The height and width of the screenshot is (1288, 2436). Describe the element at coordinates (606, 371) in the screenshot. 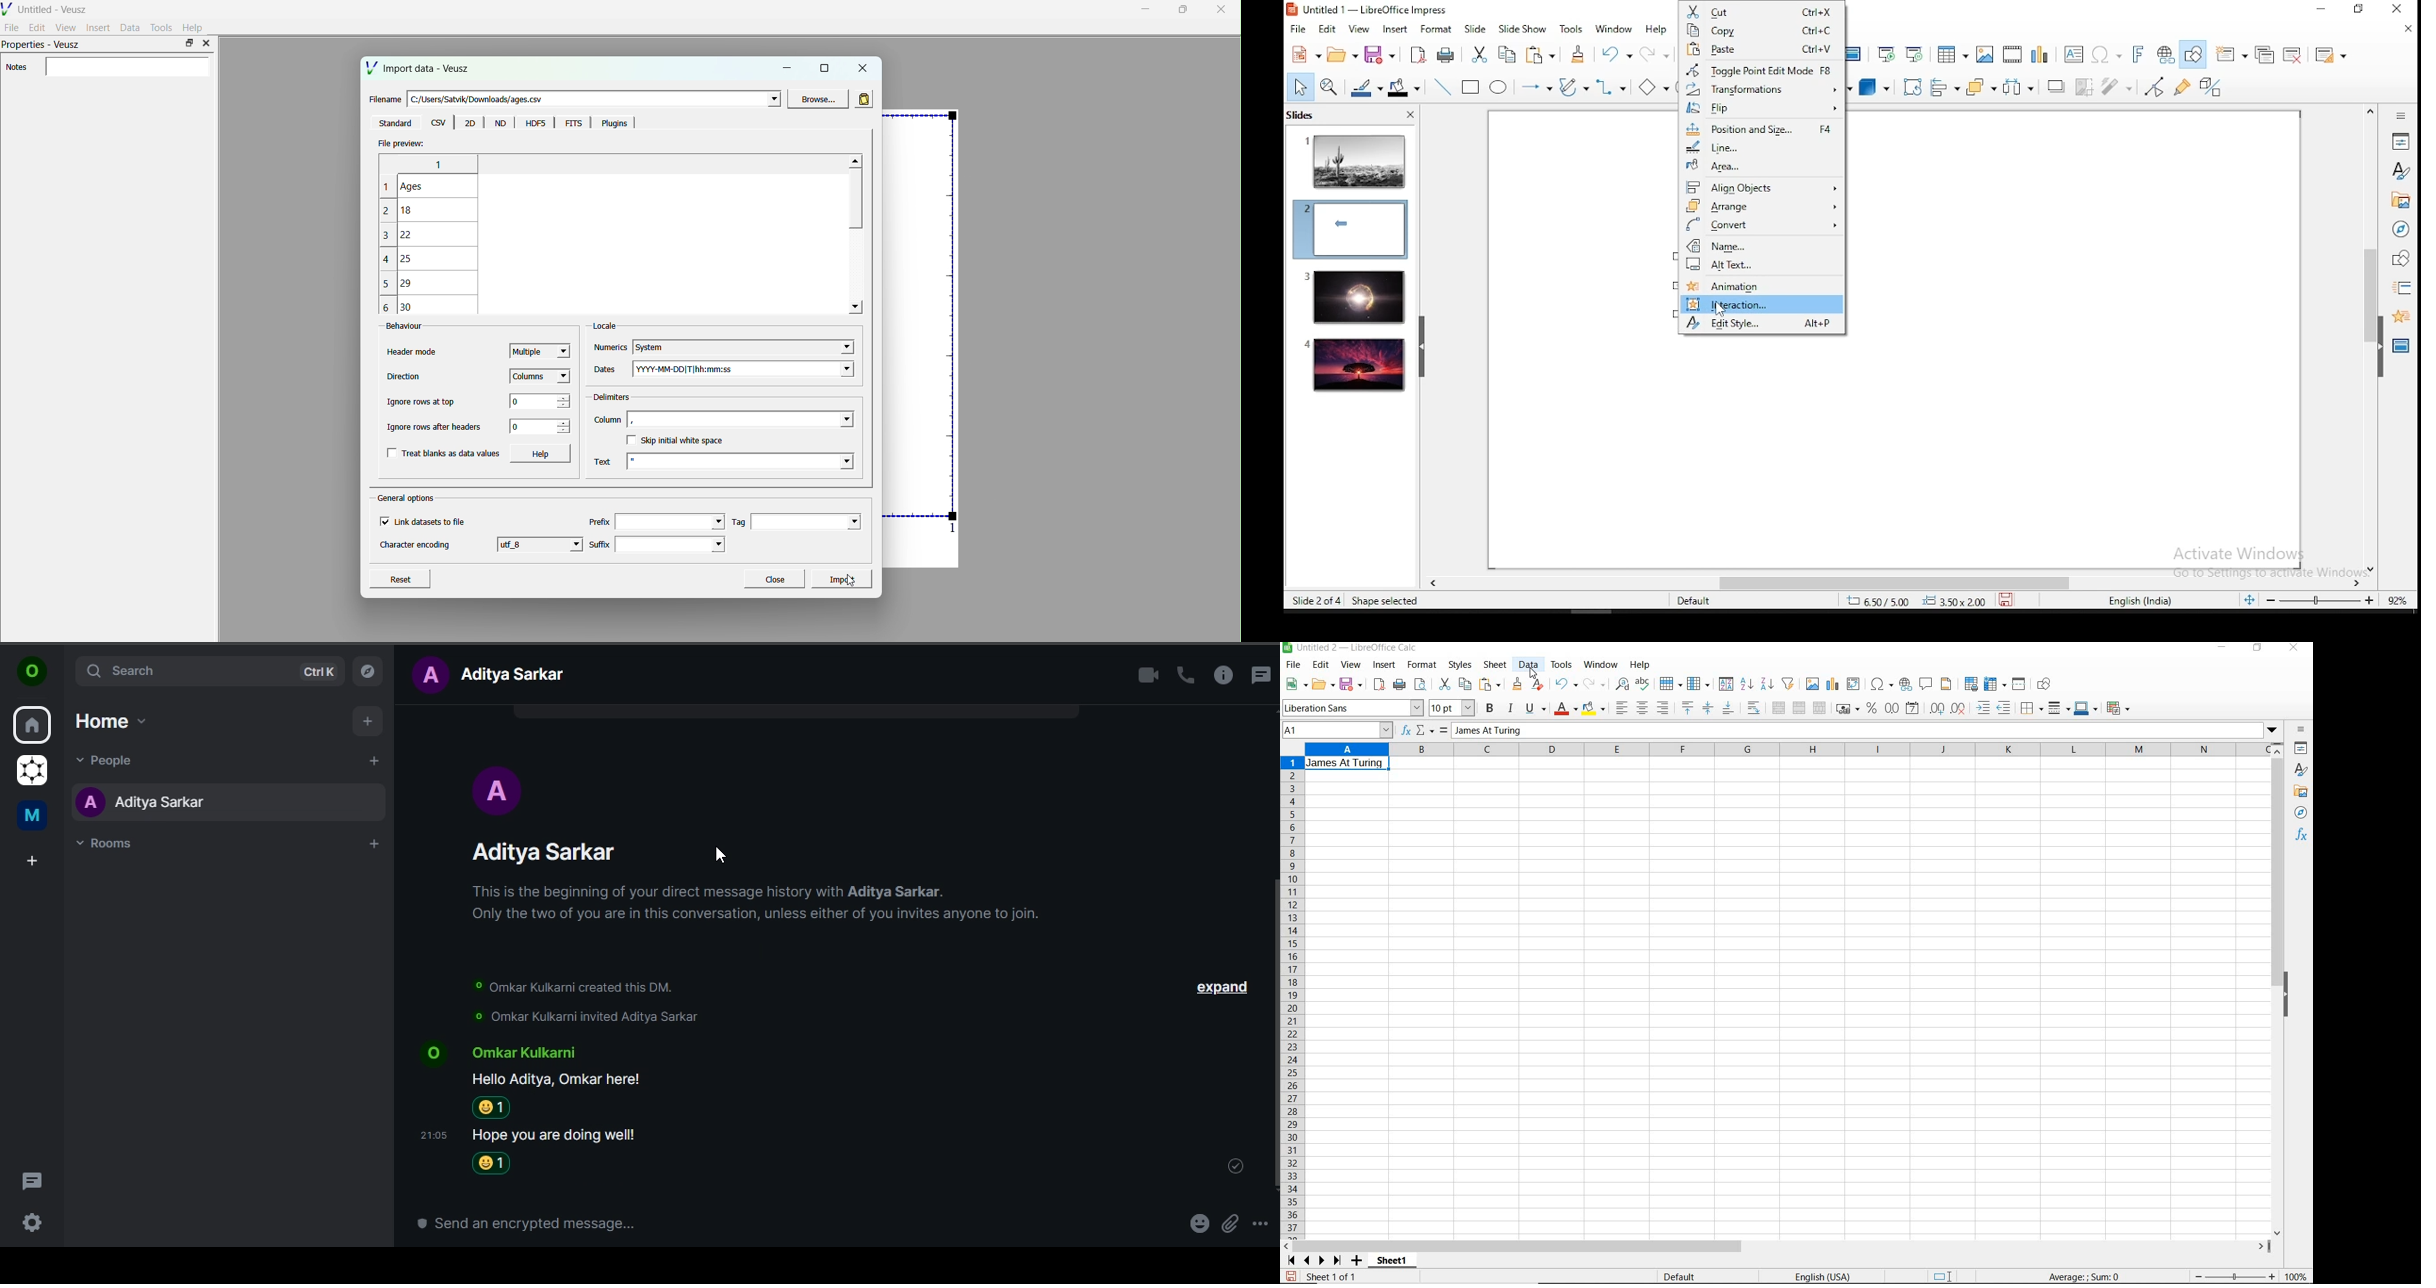

I see `Dates` at that location.